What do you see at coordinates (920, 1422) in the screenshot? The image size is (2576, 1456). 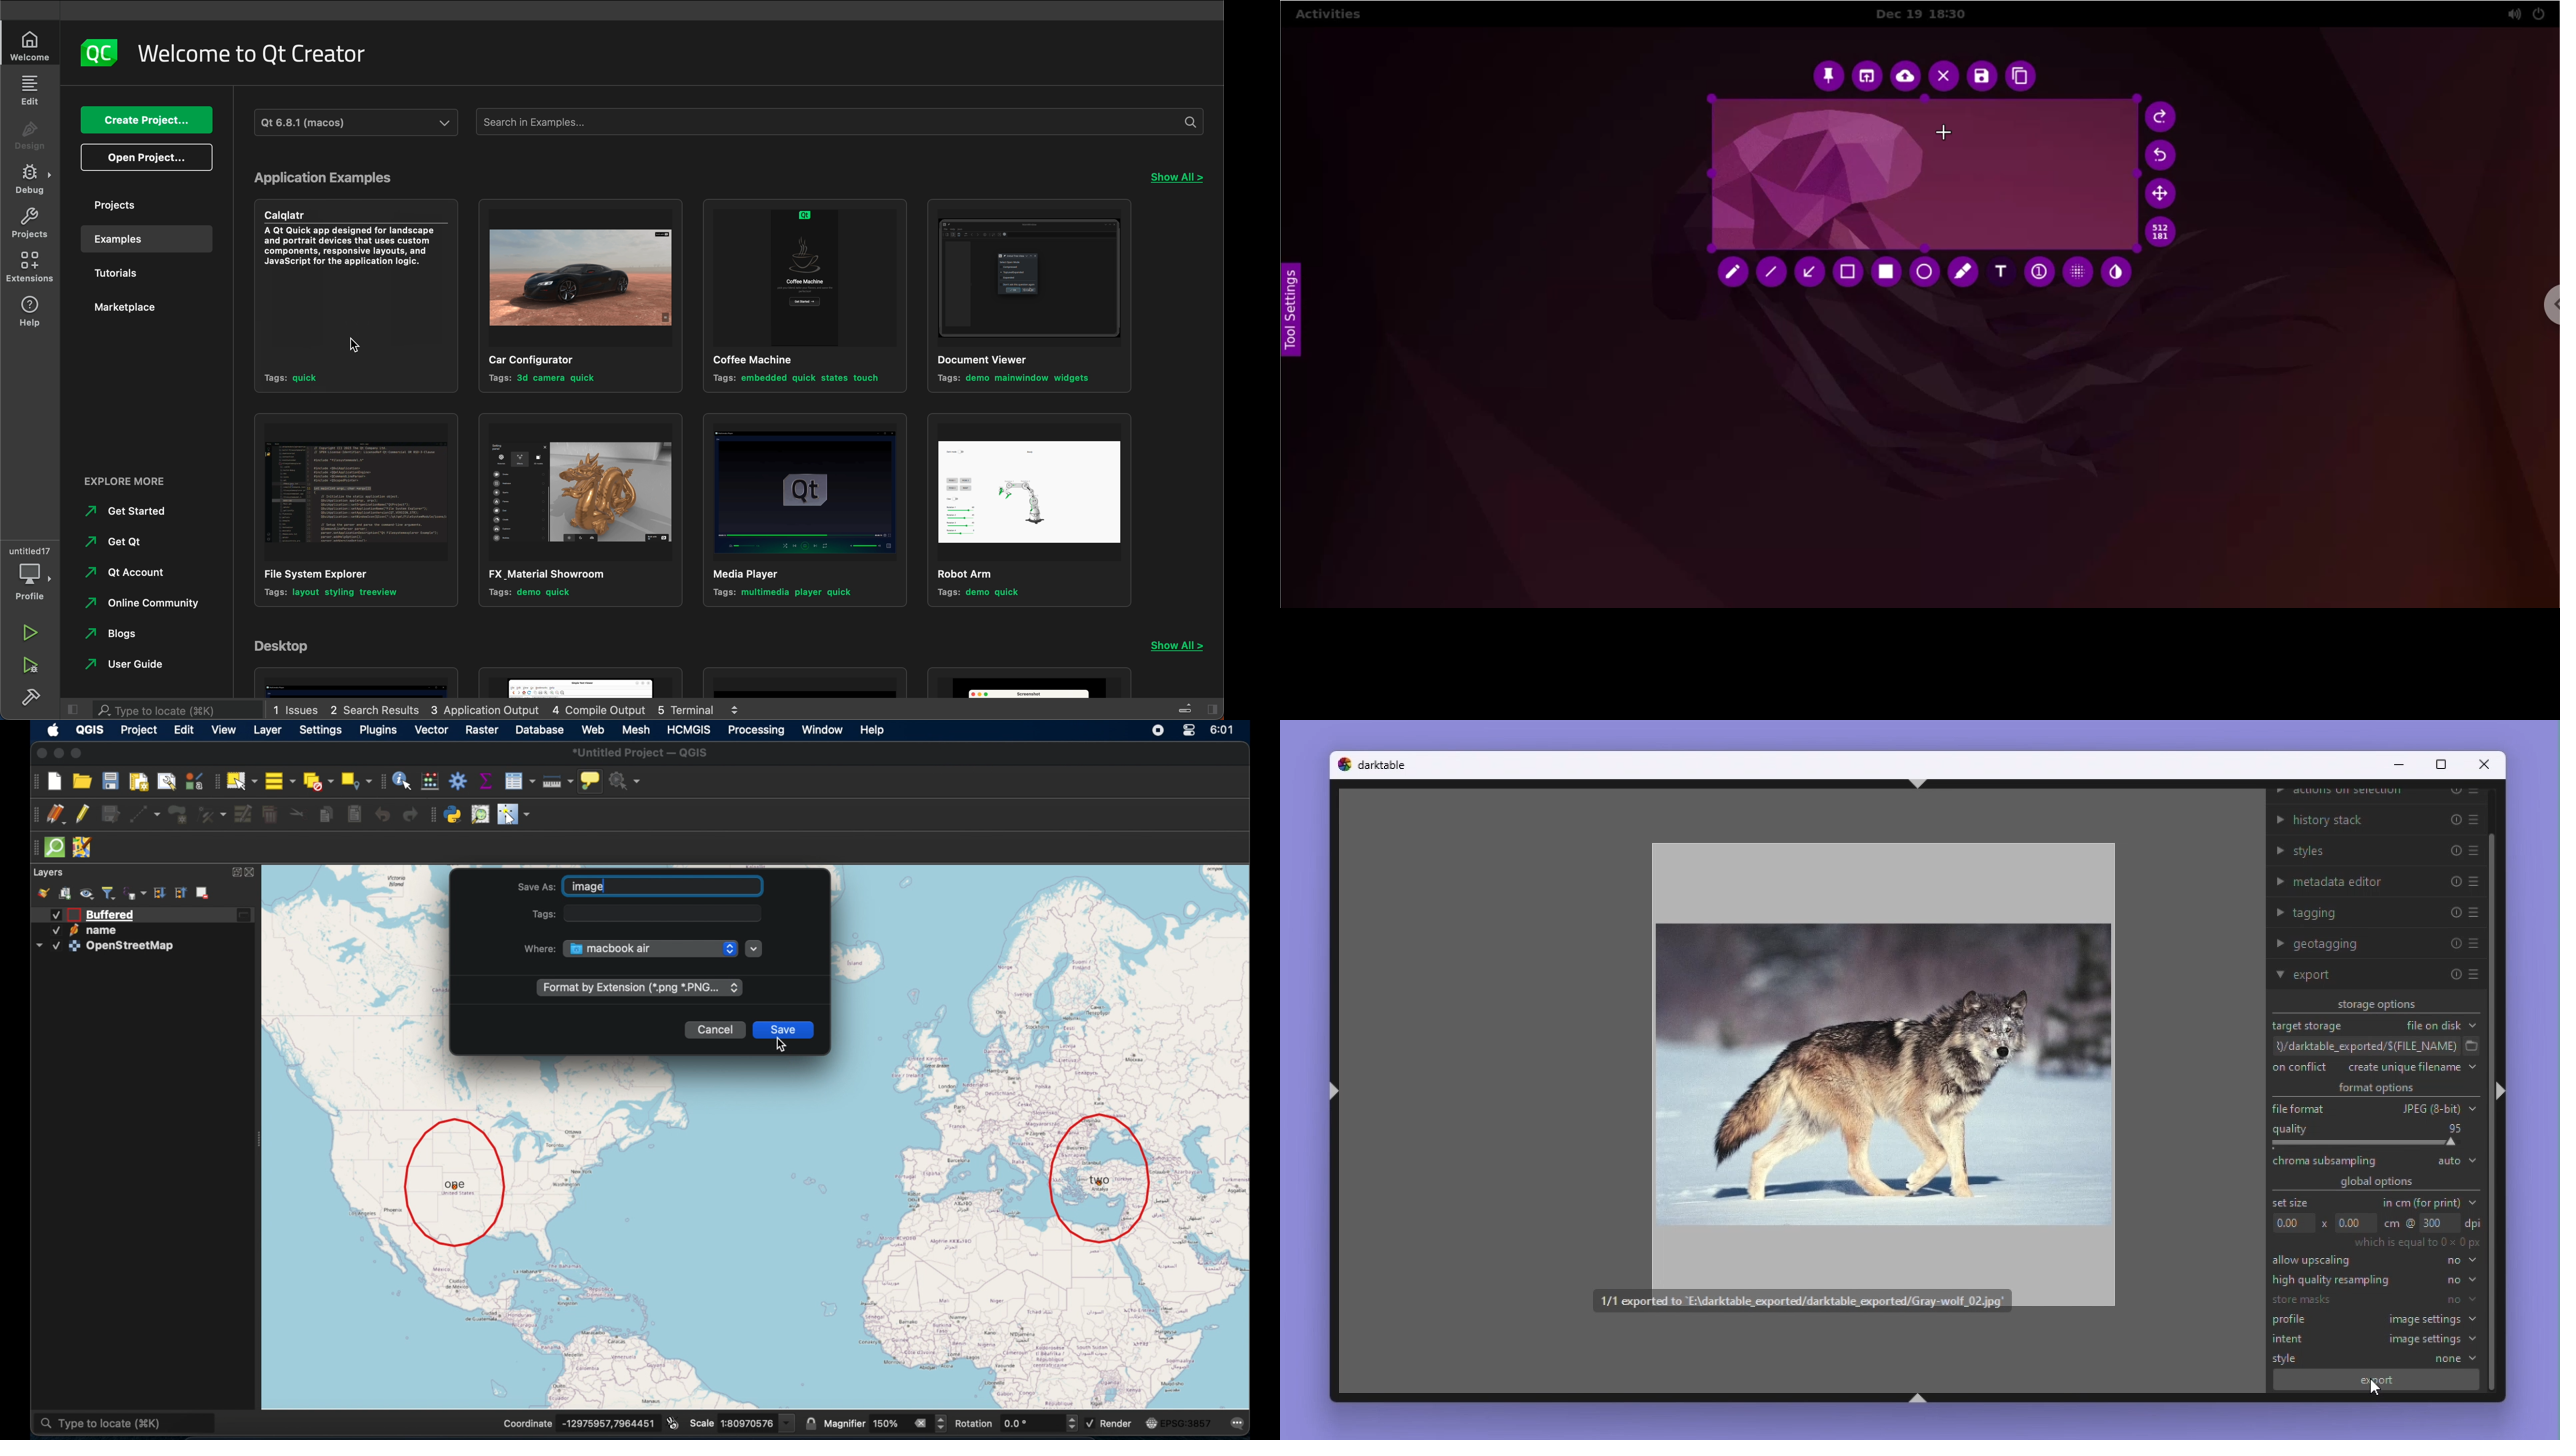 I see `remove all` at bounding box center [920, 1422].